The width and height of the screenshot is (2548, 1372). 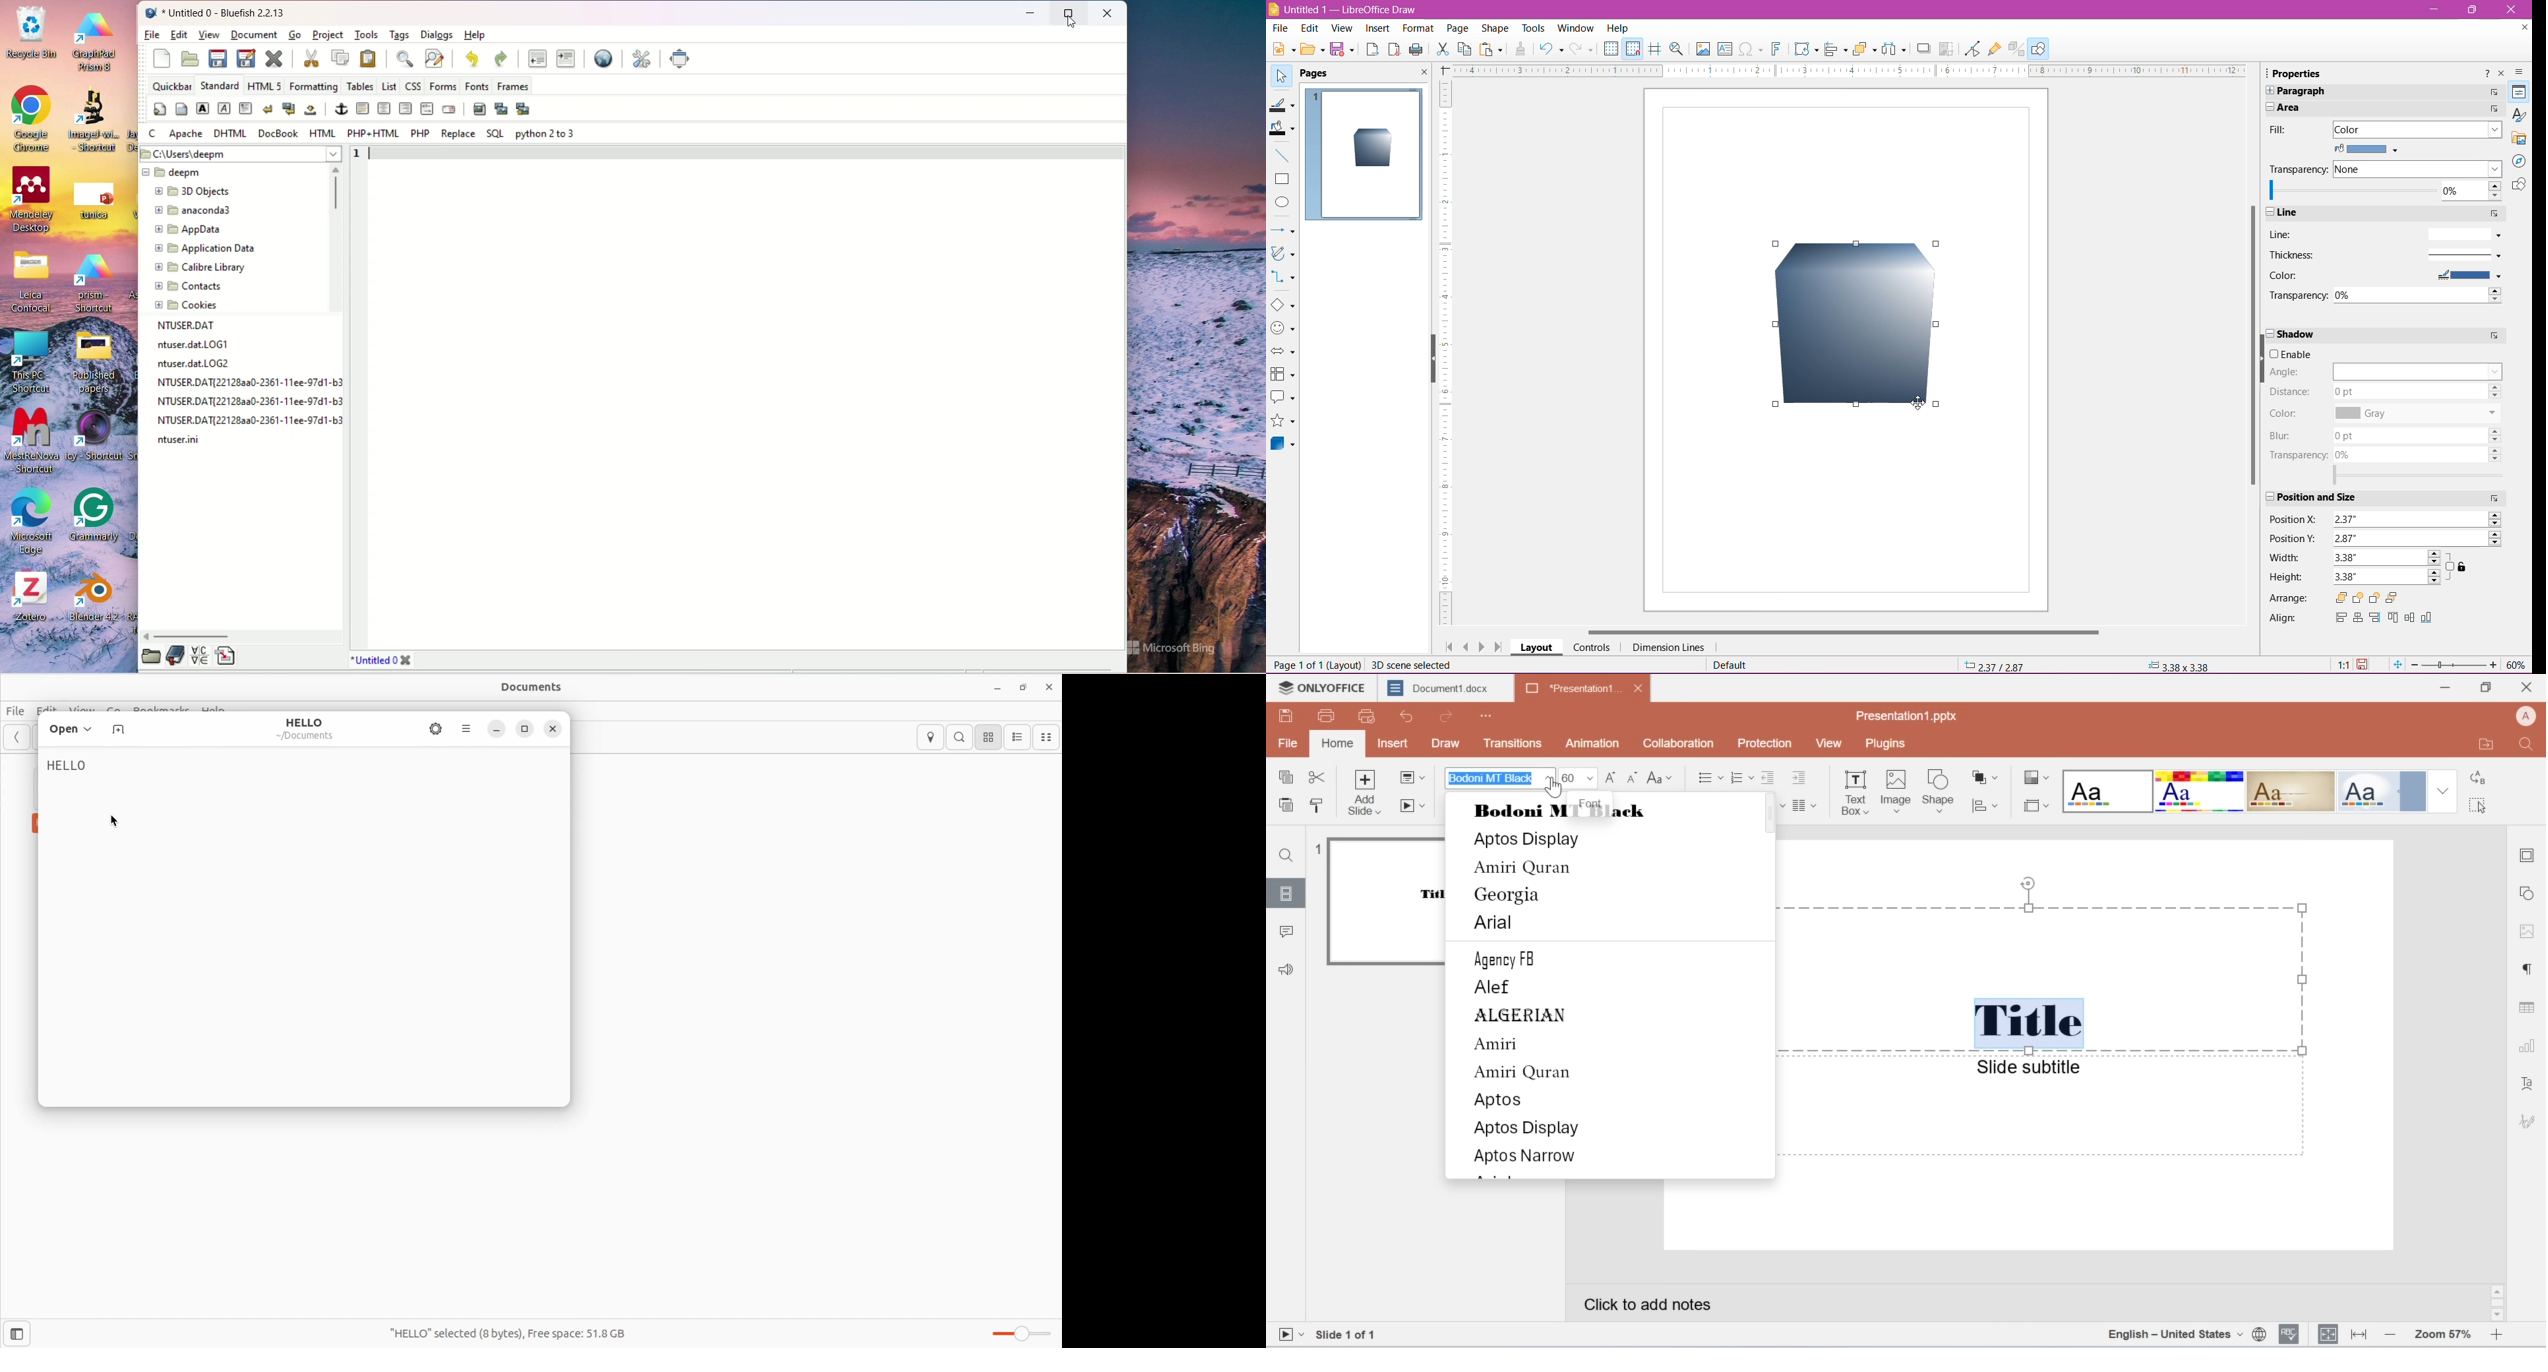 What do you see at coordinates (1395, 743) in the screenshot?
I see `insert` at bounding box center [1395, 743].